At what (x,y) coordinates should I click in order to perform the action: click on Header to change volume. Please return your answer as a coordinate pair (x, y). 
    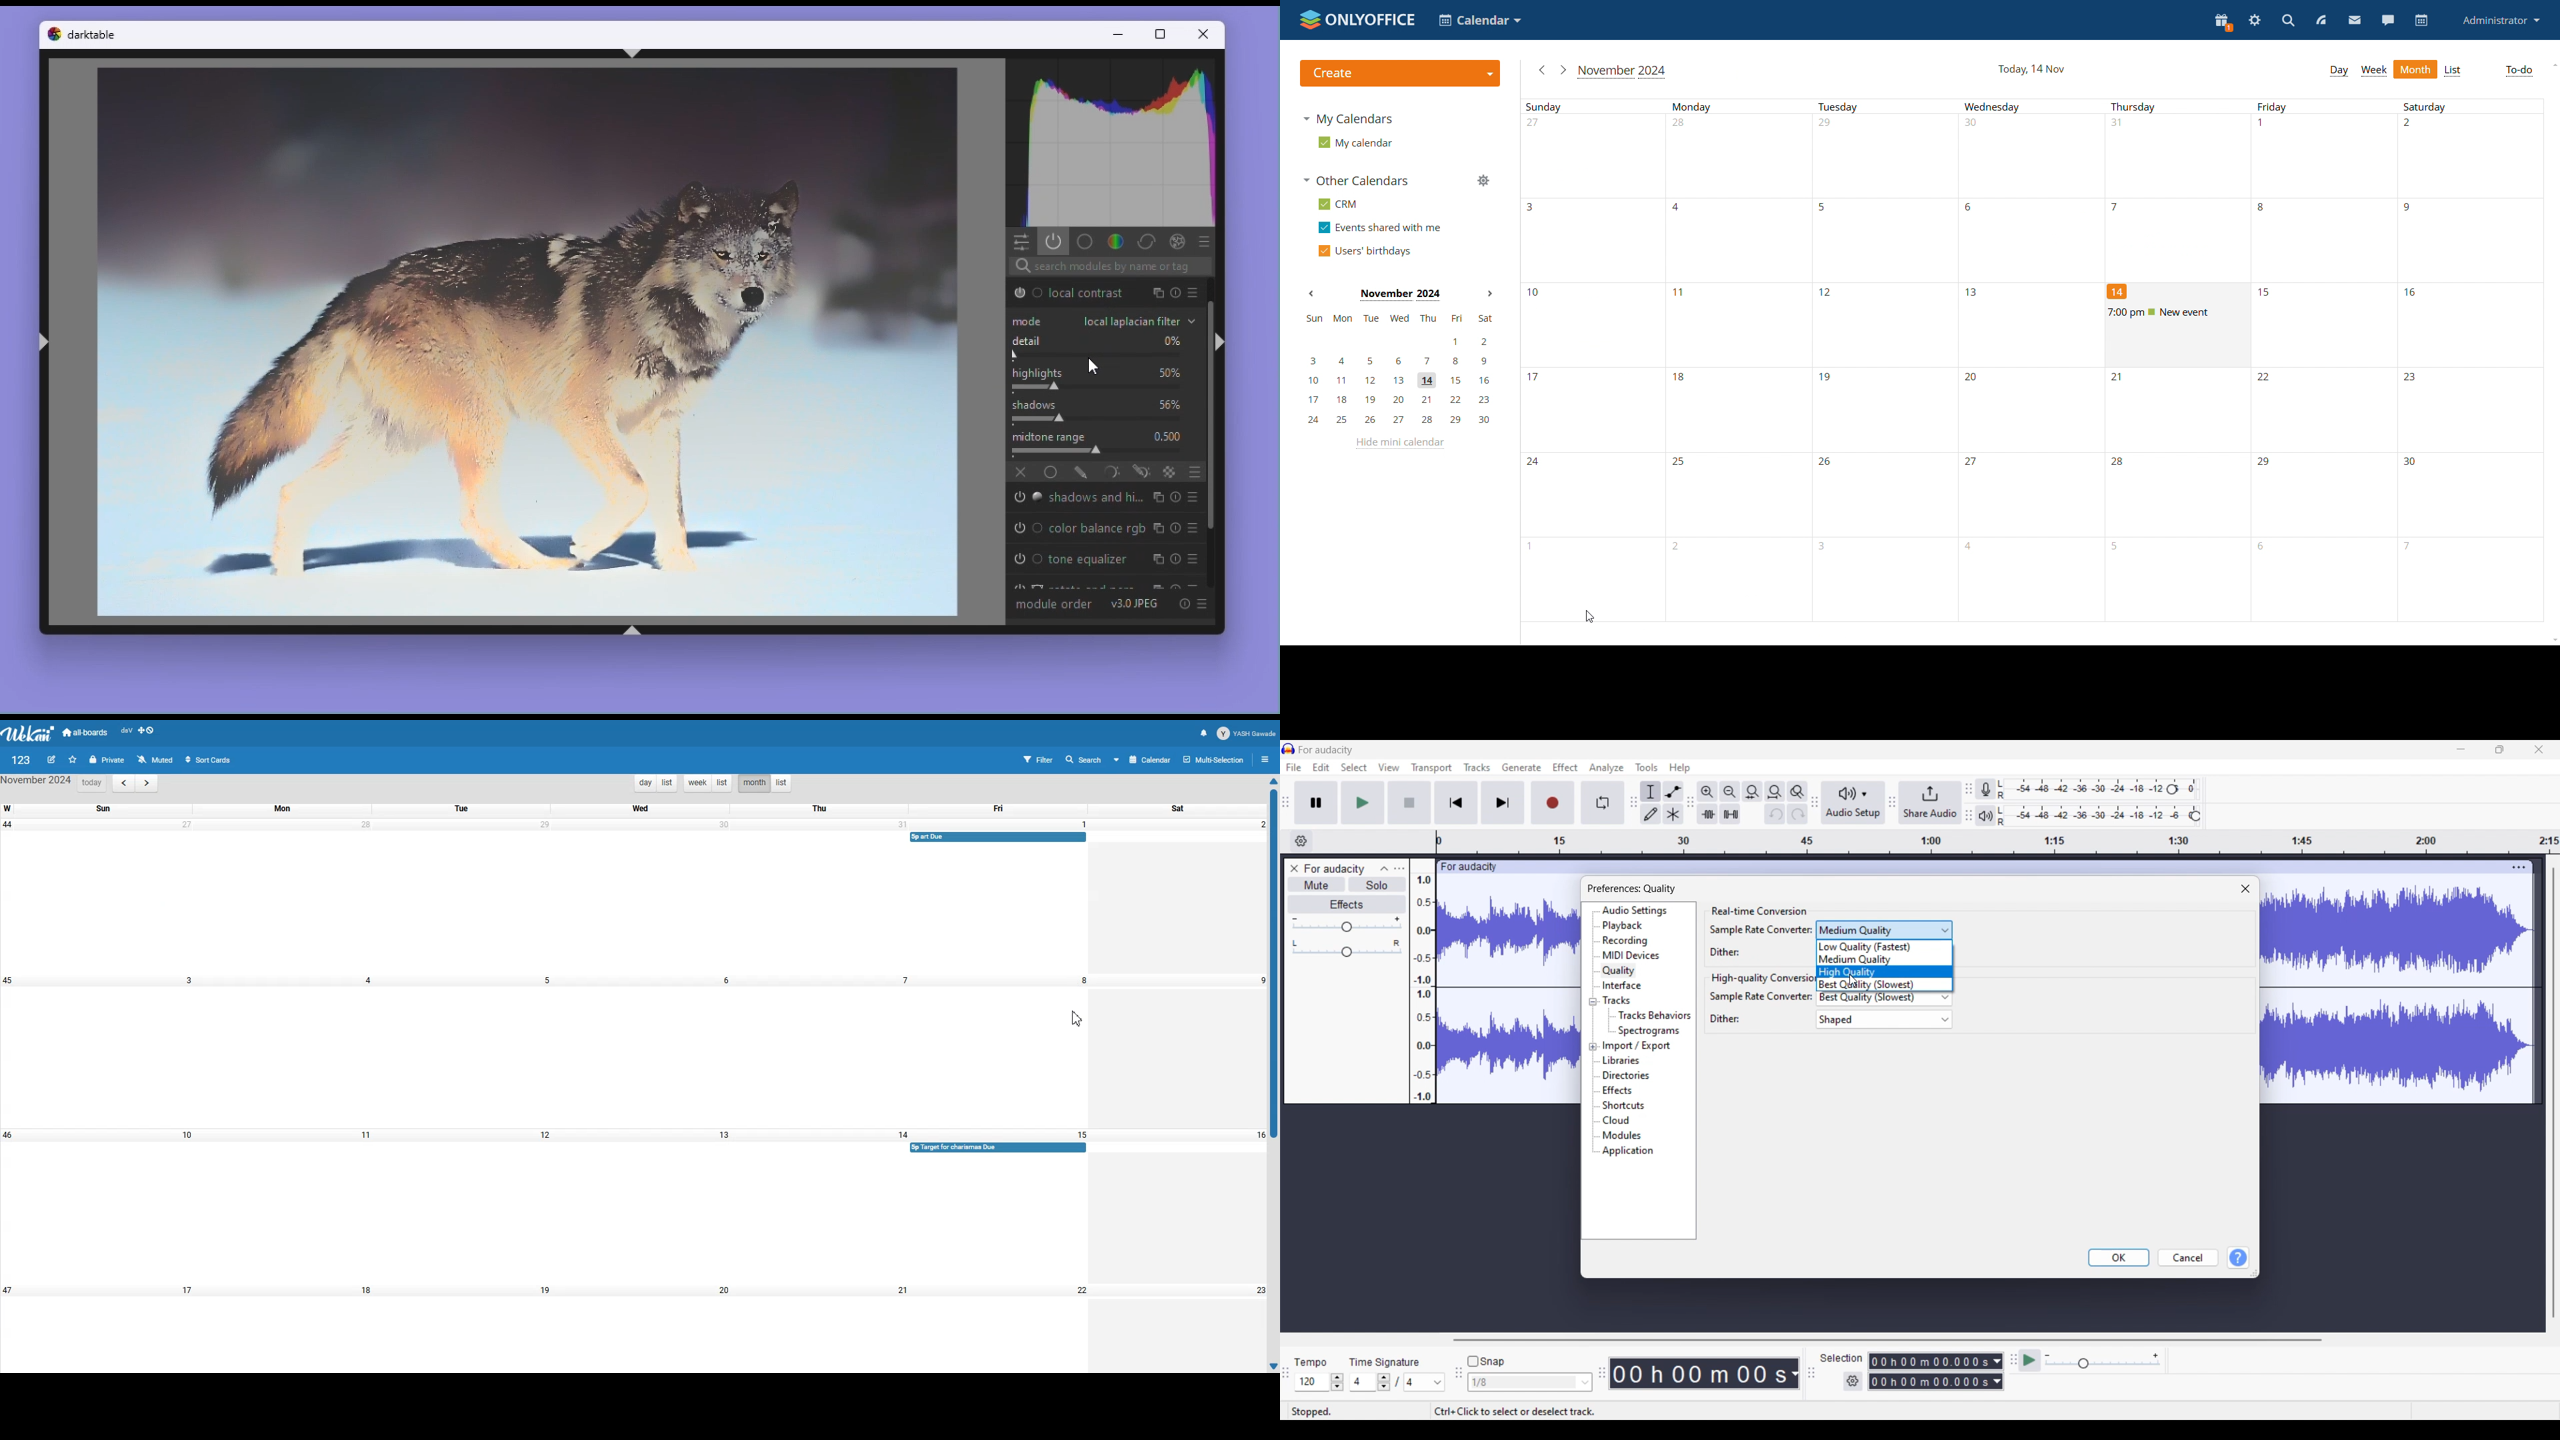
    Looking at the image, I should click on (1347, 927).